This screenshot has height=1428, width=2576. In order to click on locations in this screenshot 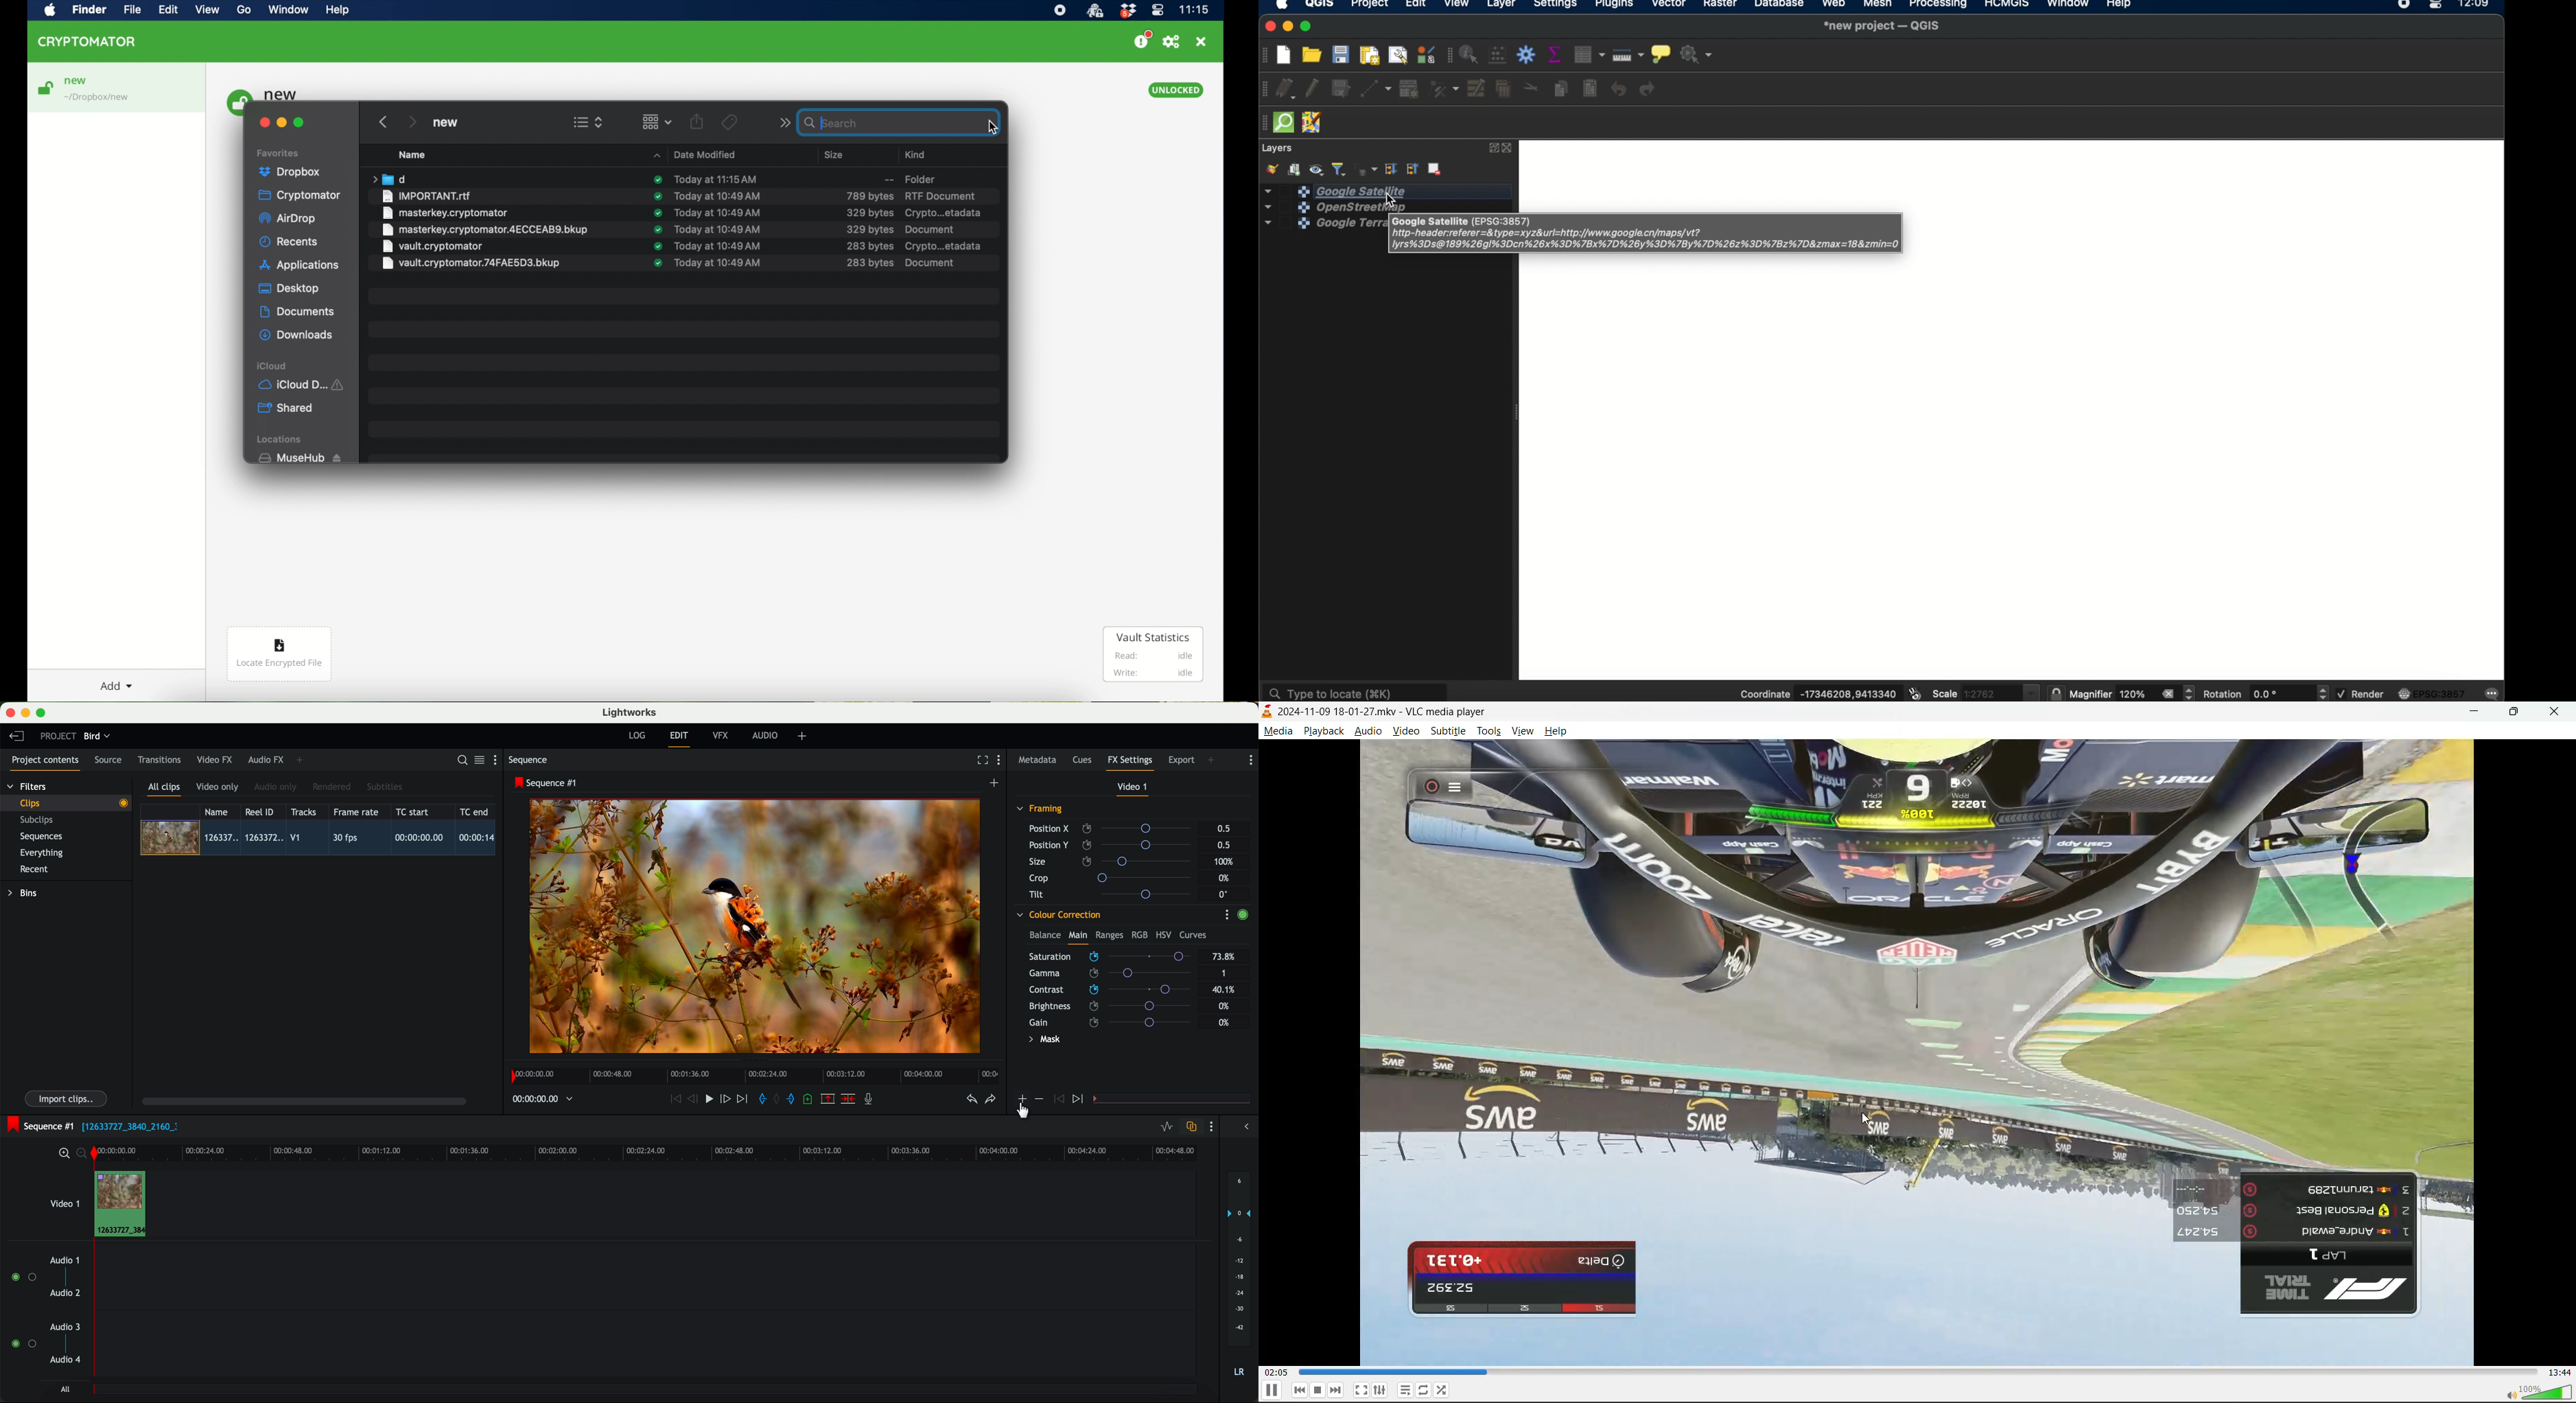, I will do `click(281, 439)`.